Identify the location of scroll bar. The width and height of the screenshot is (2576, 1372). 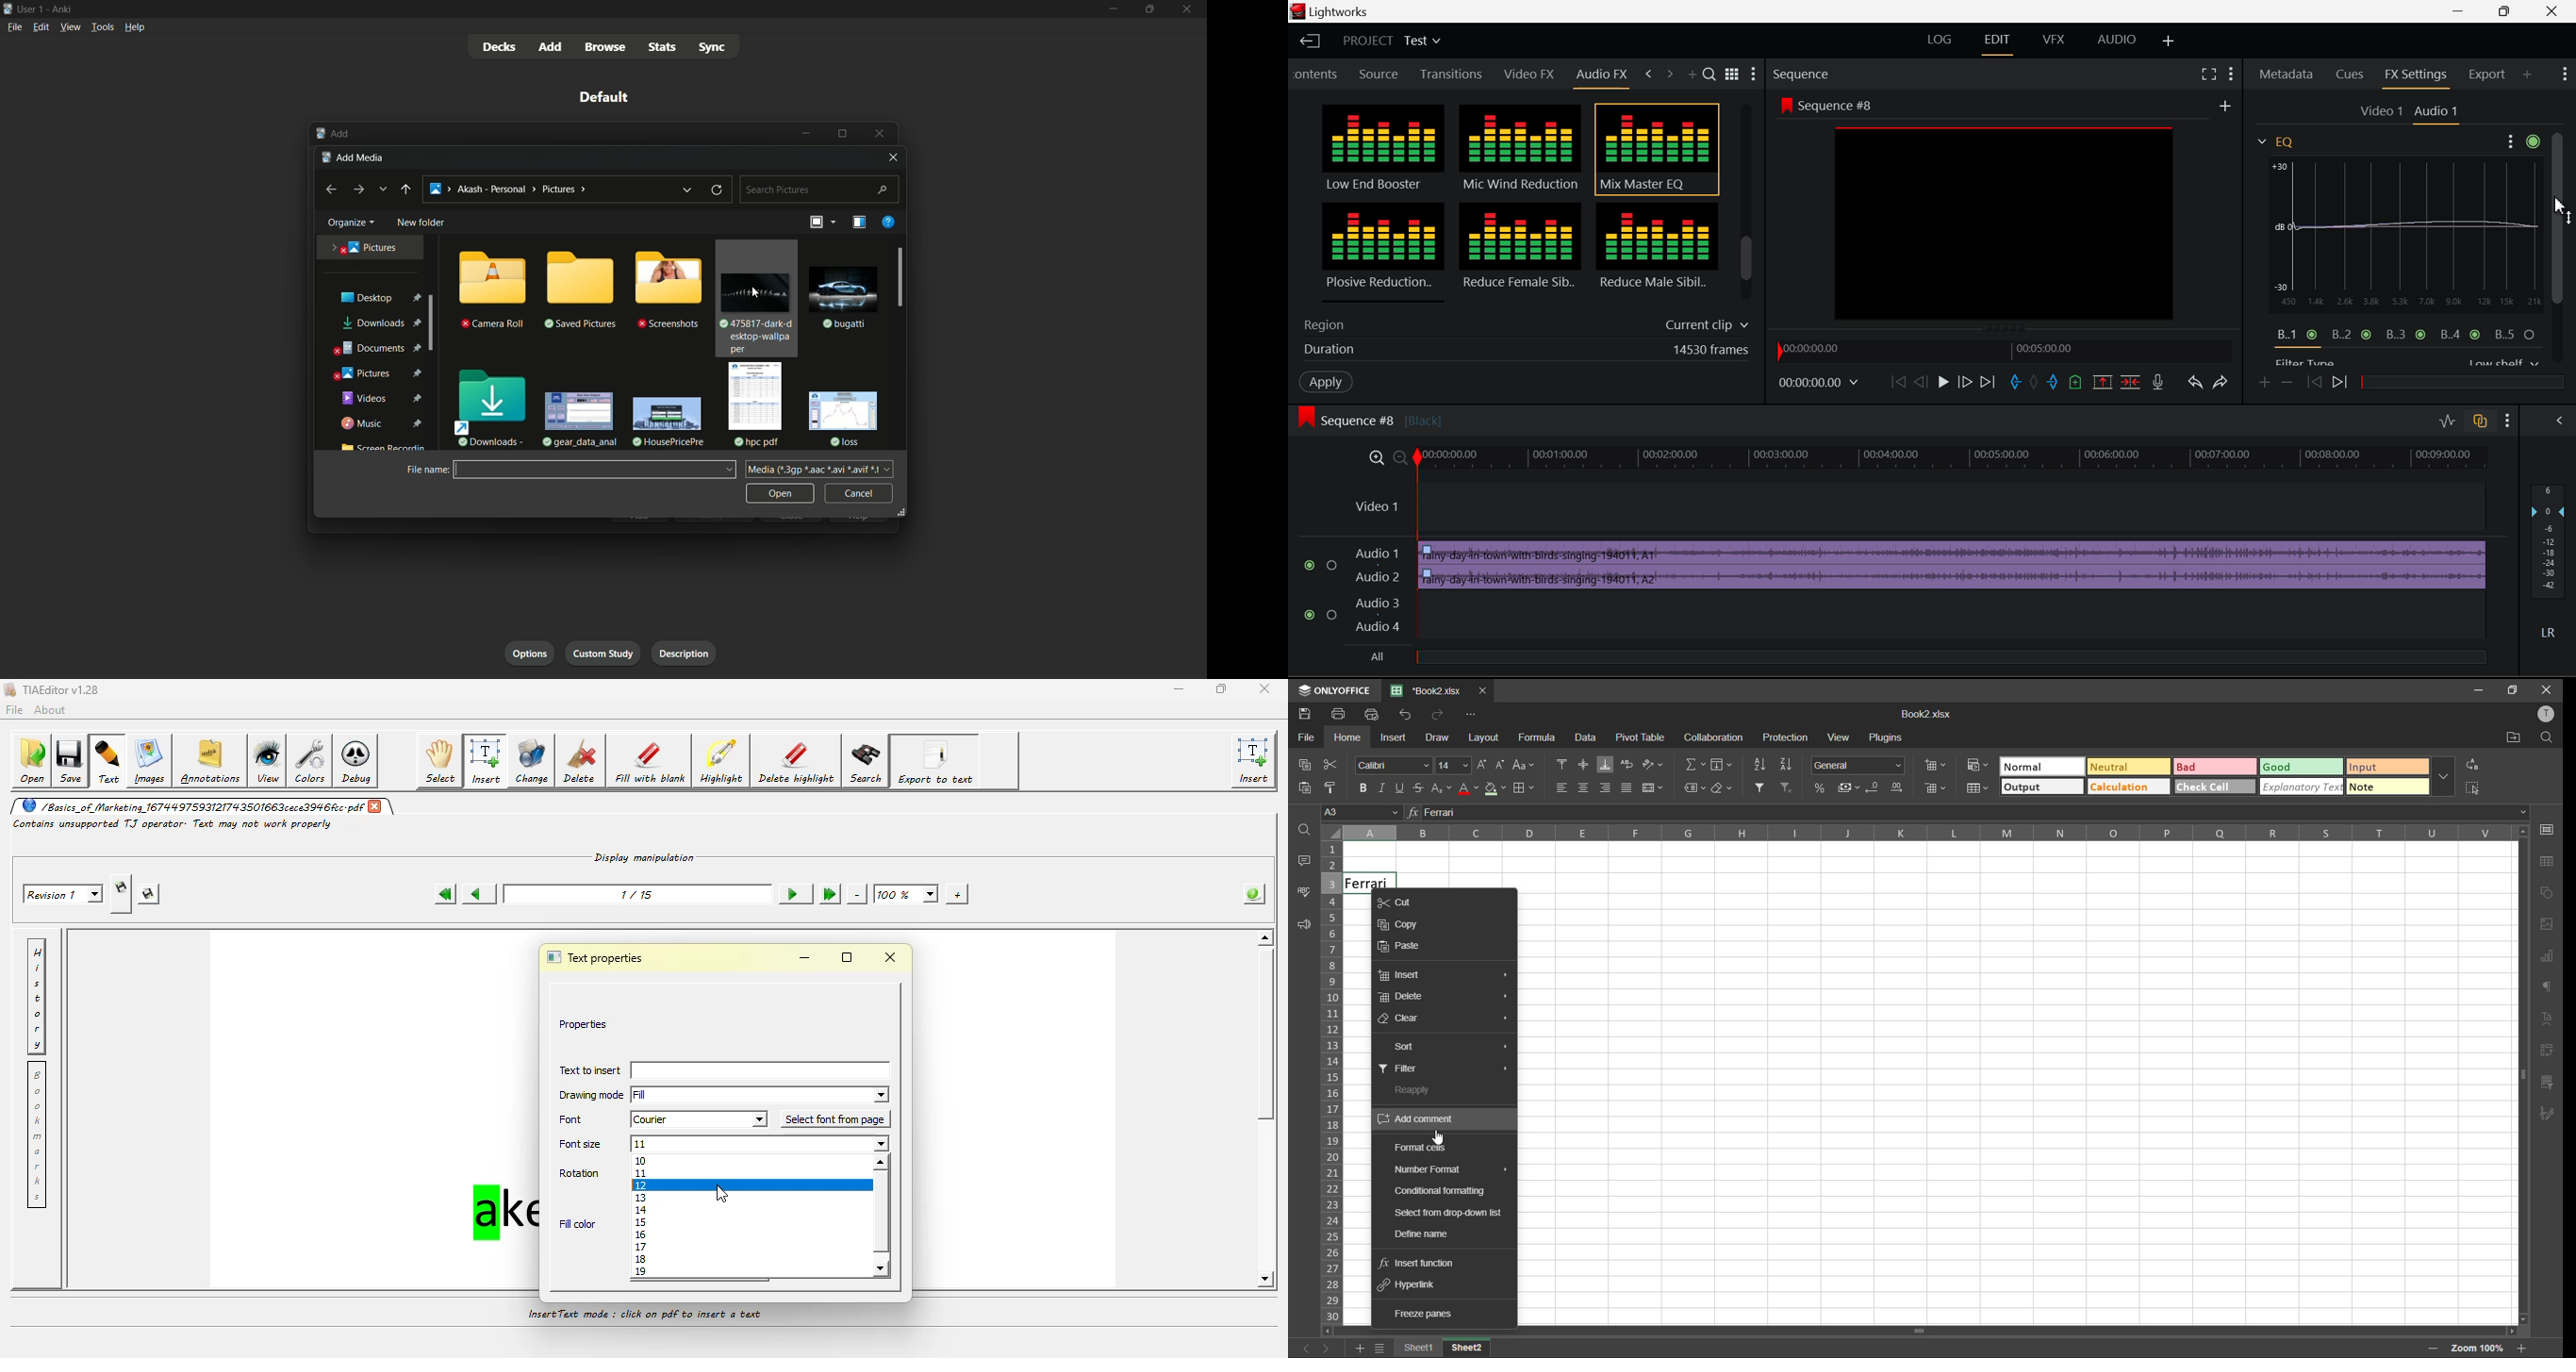
(900, 277).